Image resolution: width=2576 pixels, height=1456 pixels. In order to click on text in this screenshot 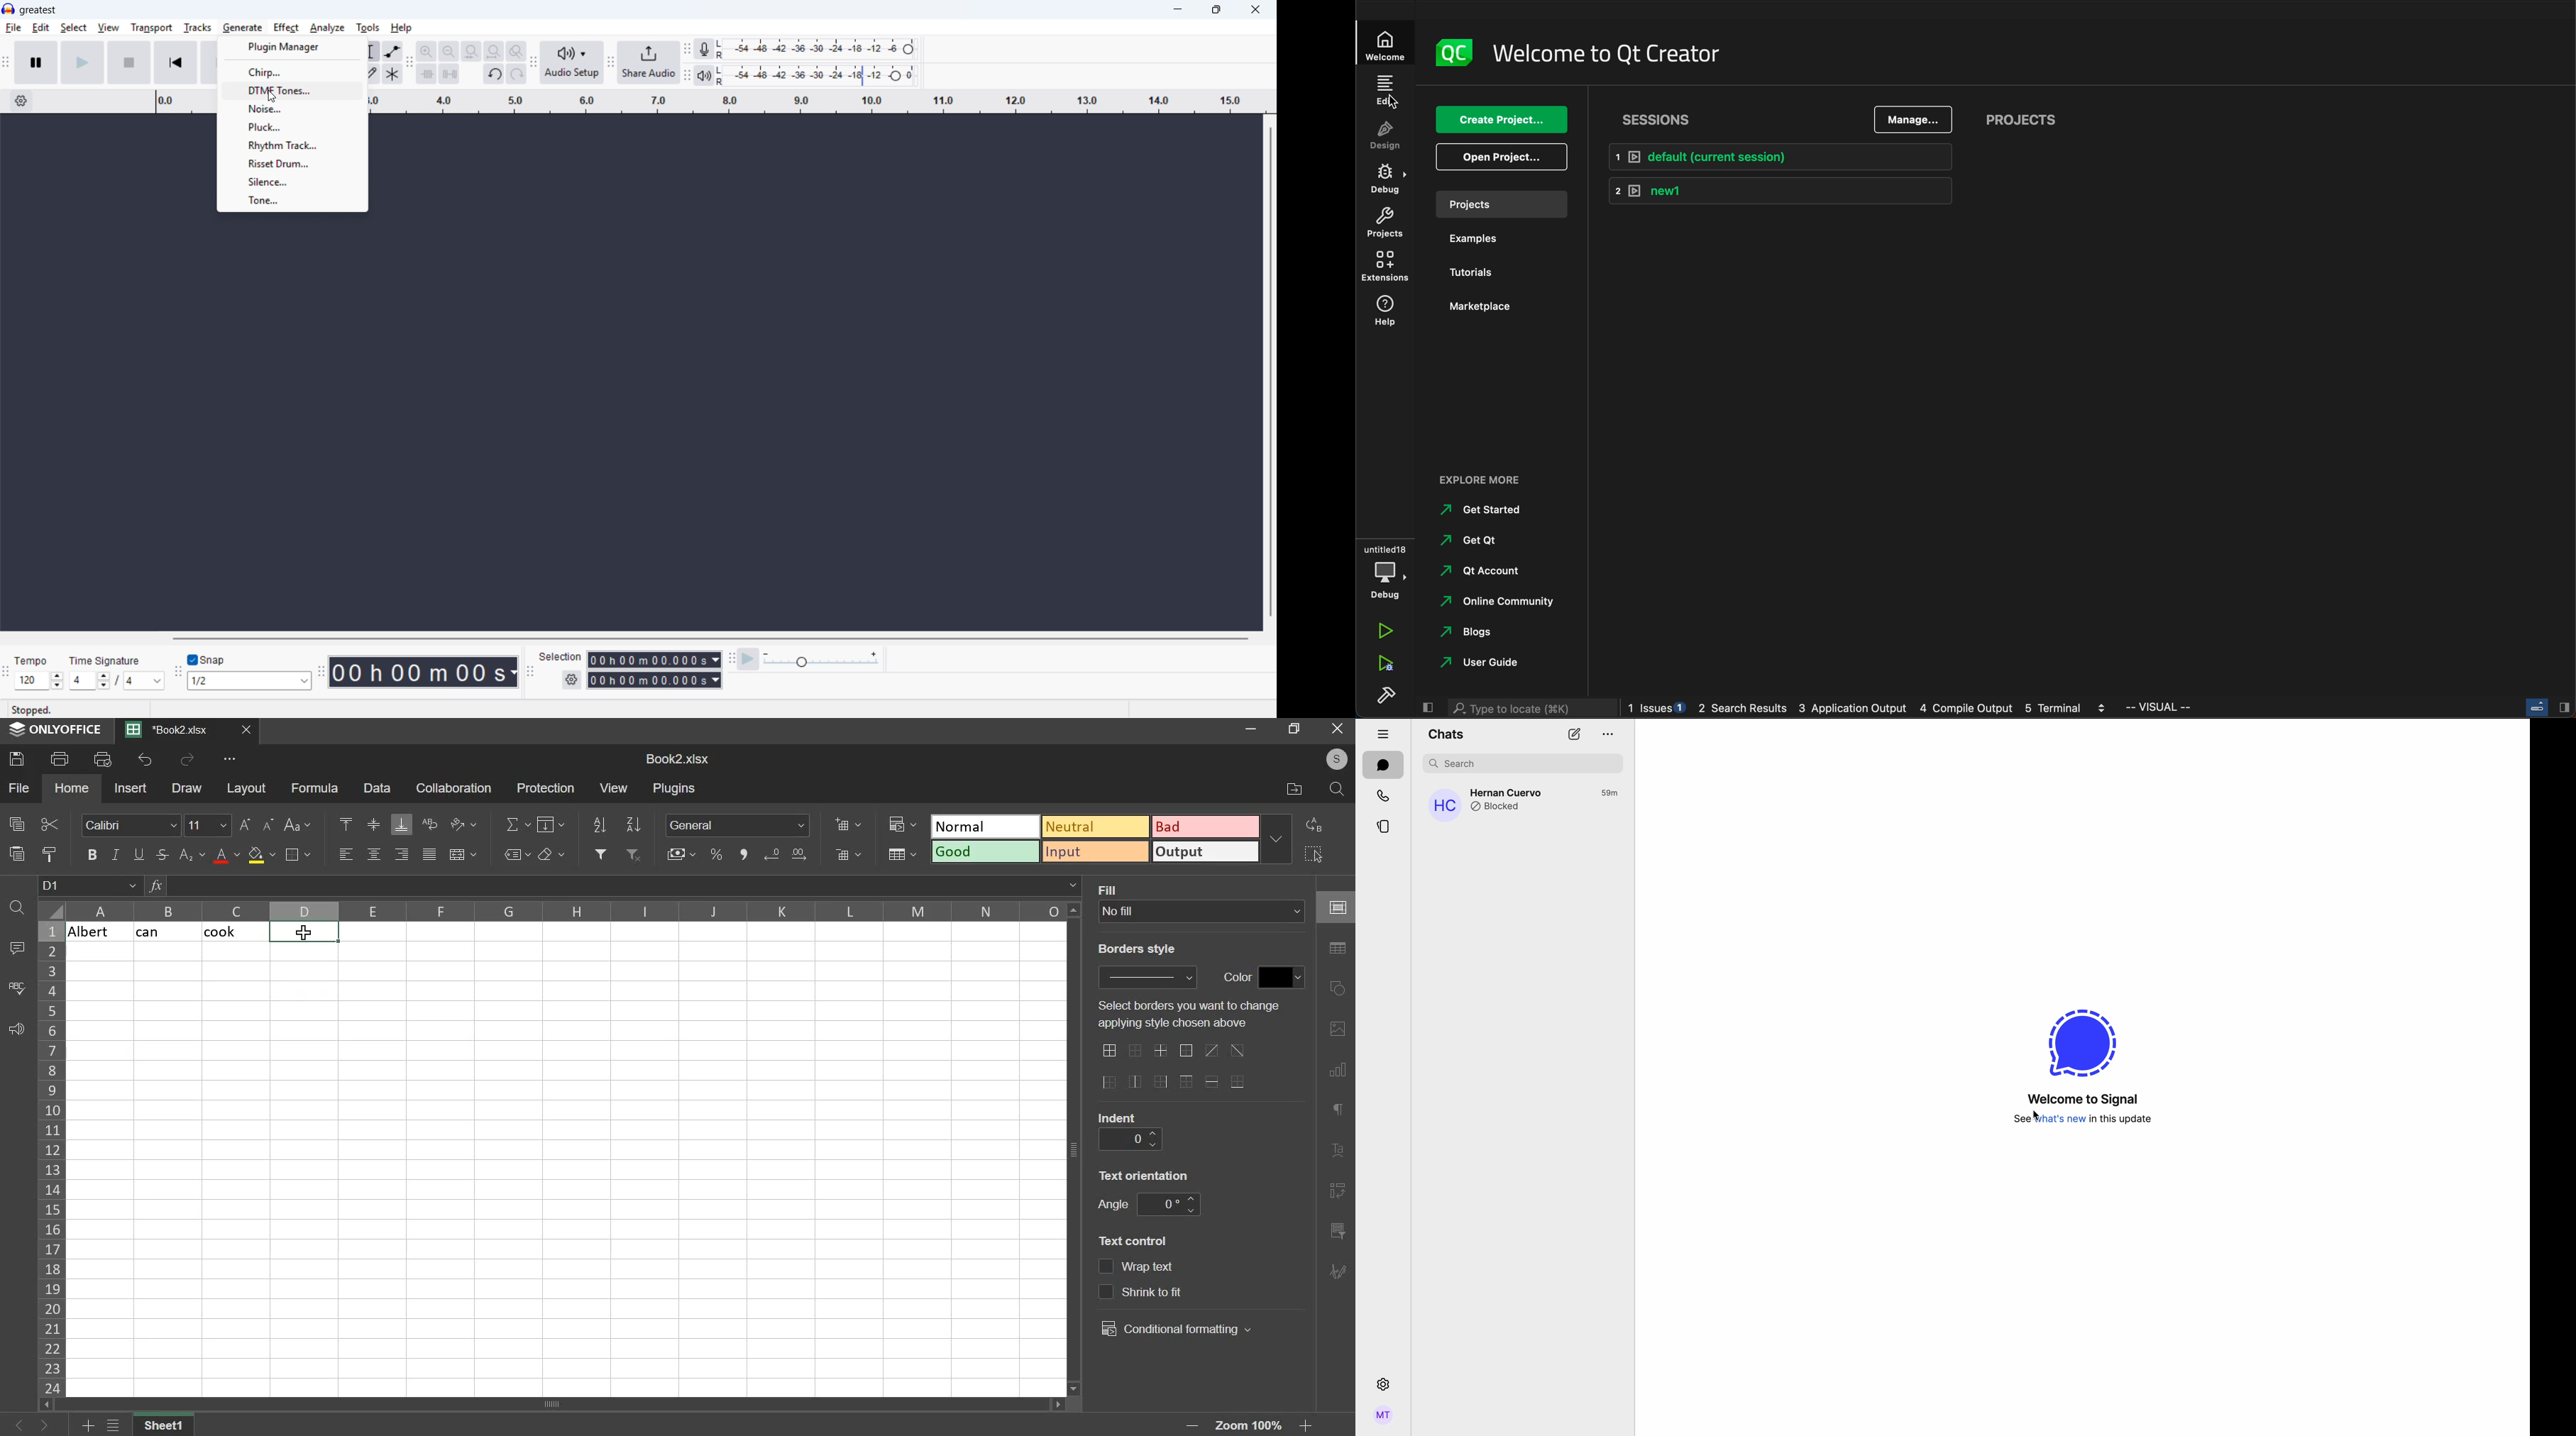, I will do `click(1135, 949)`.